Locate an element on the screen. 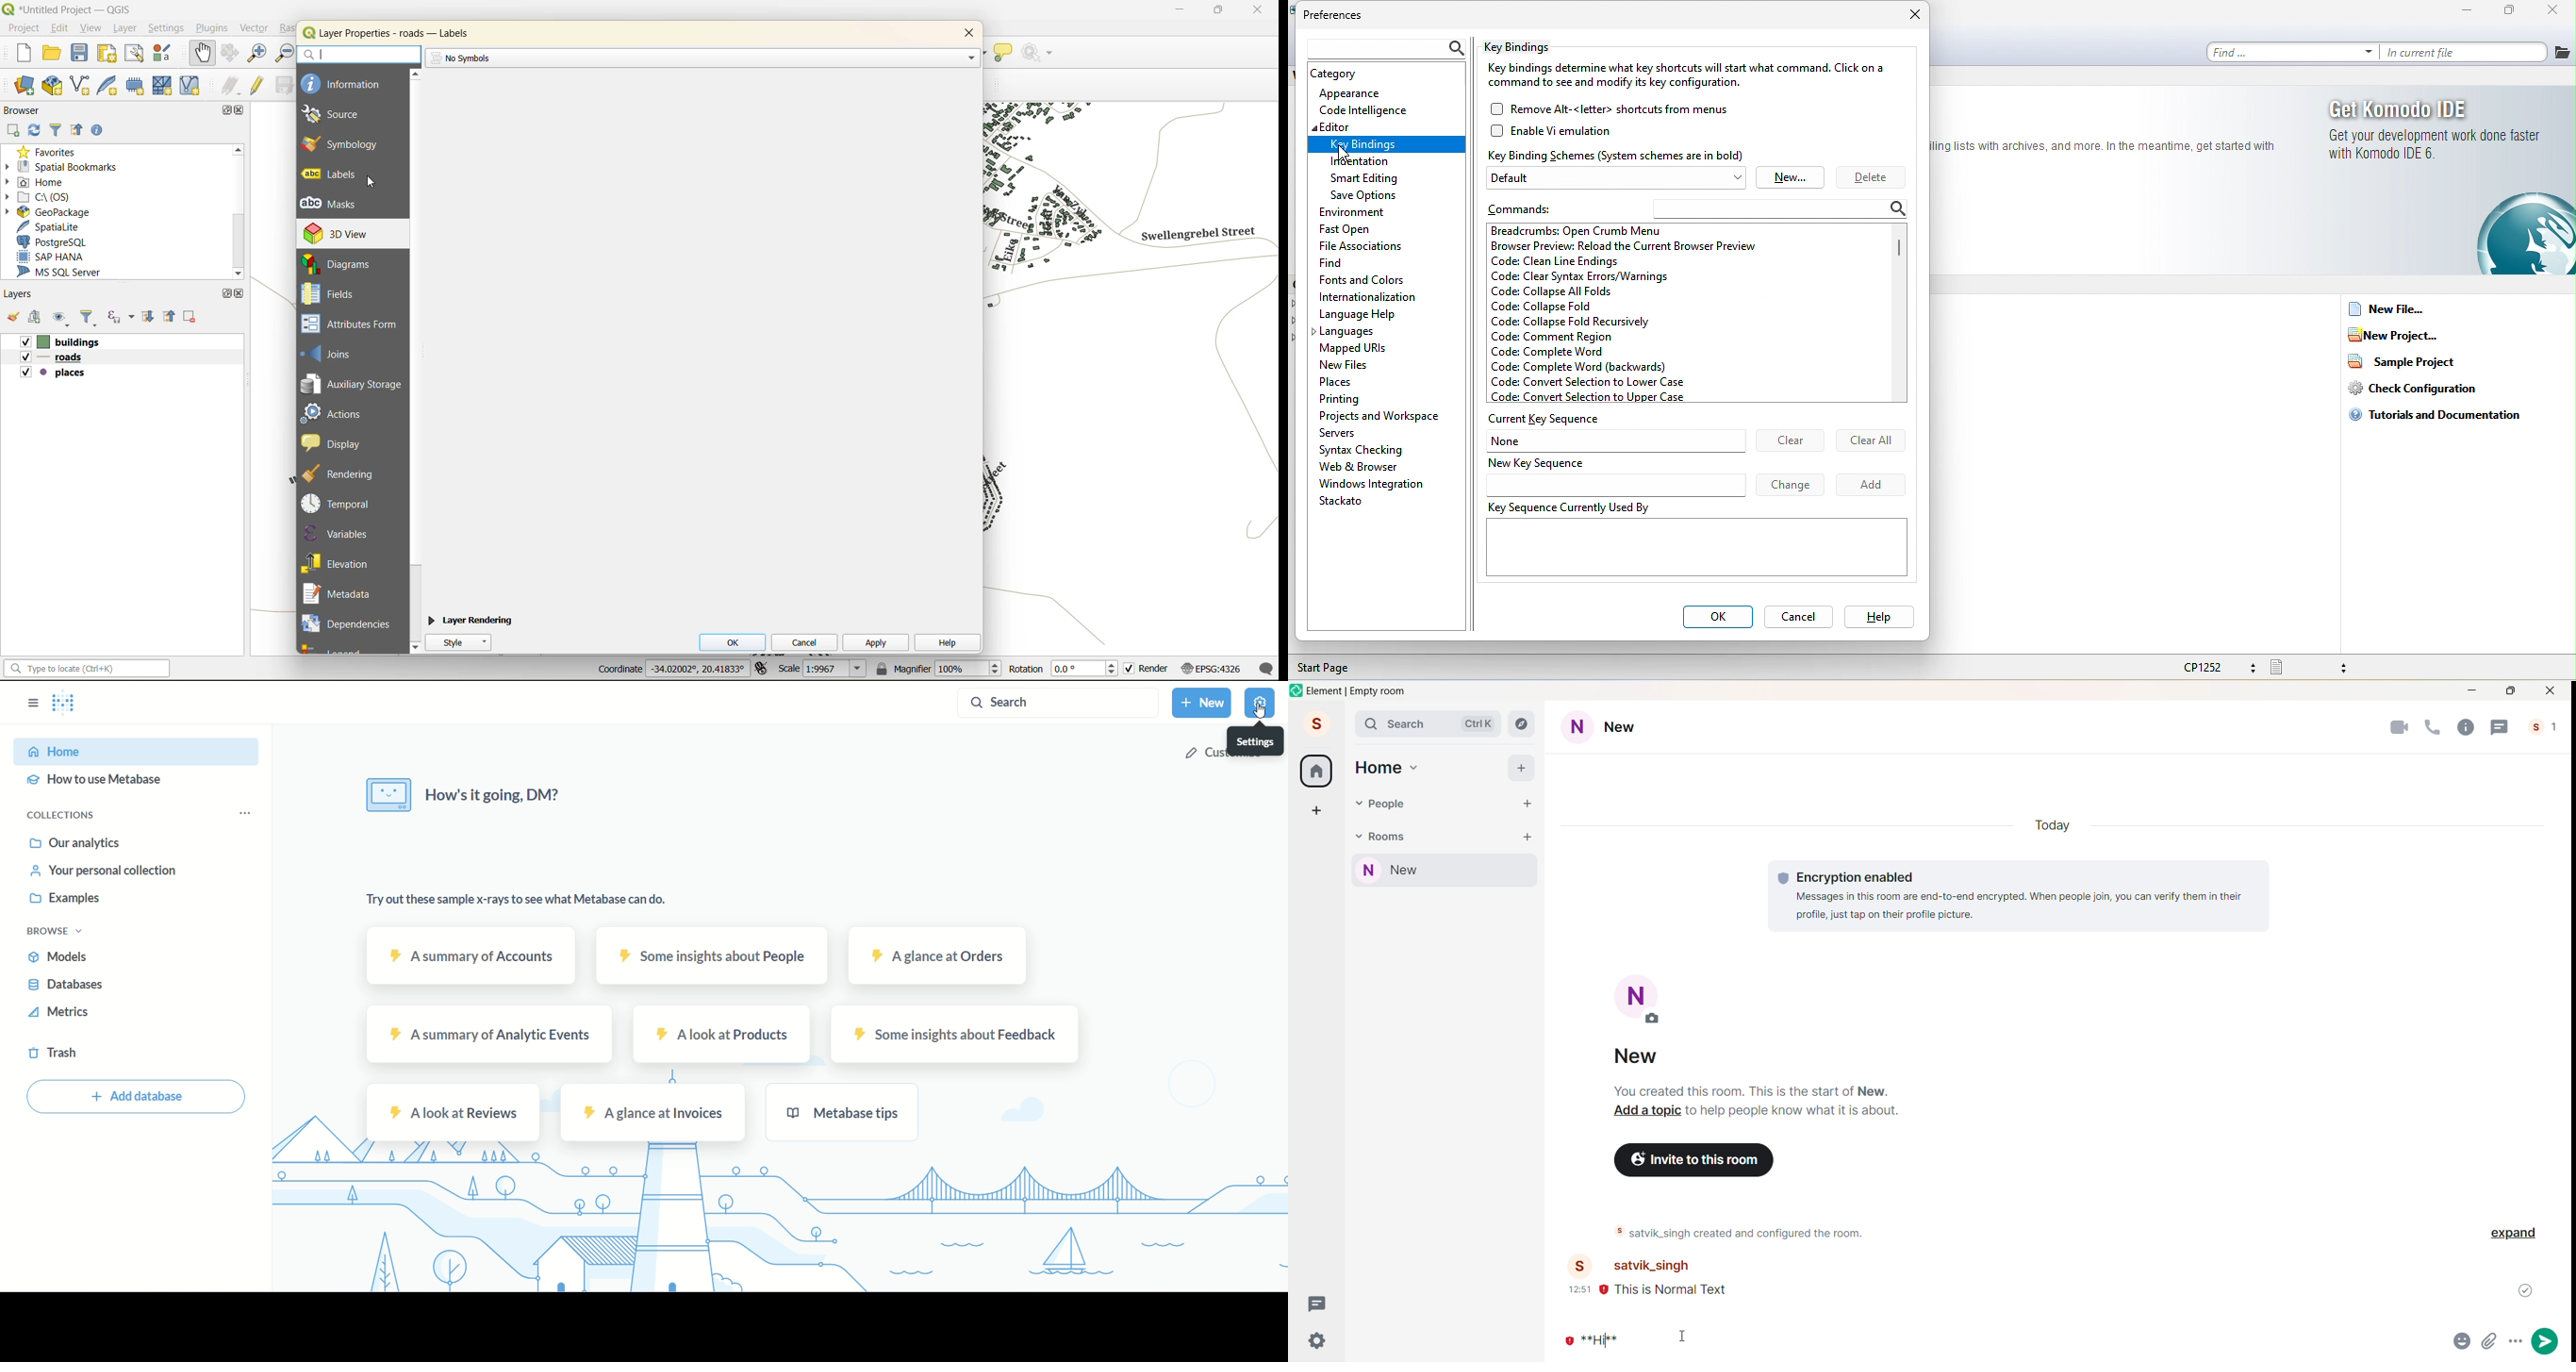 The image size is (2576, 1372). open is located at coordinates (54, 53).